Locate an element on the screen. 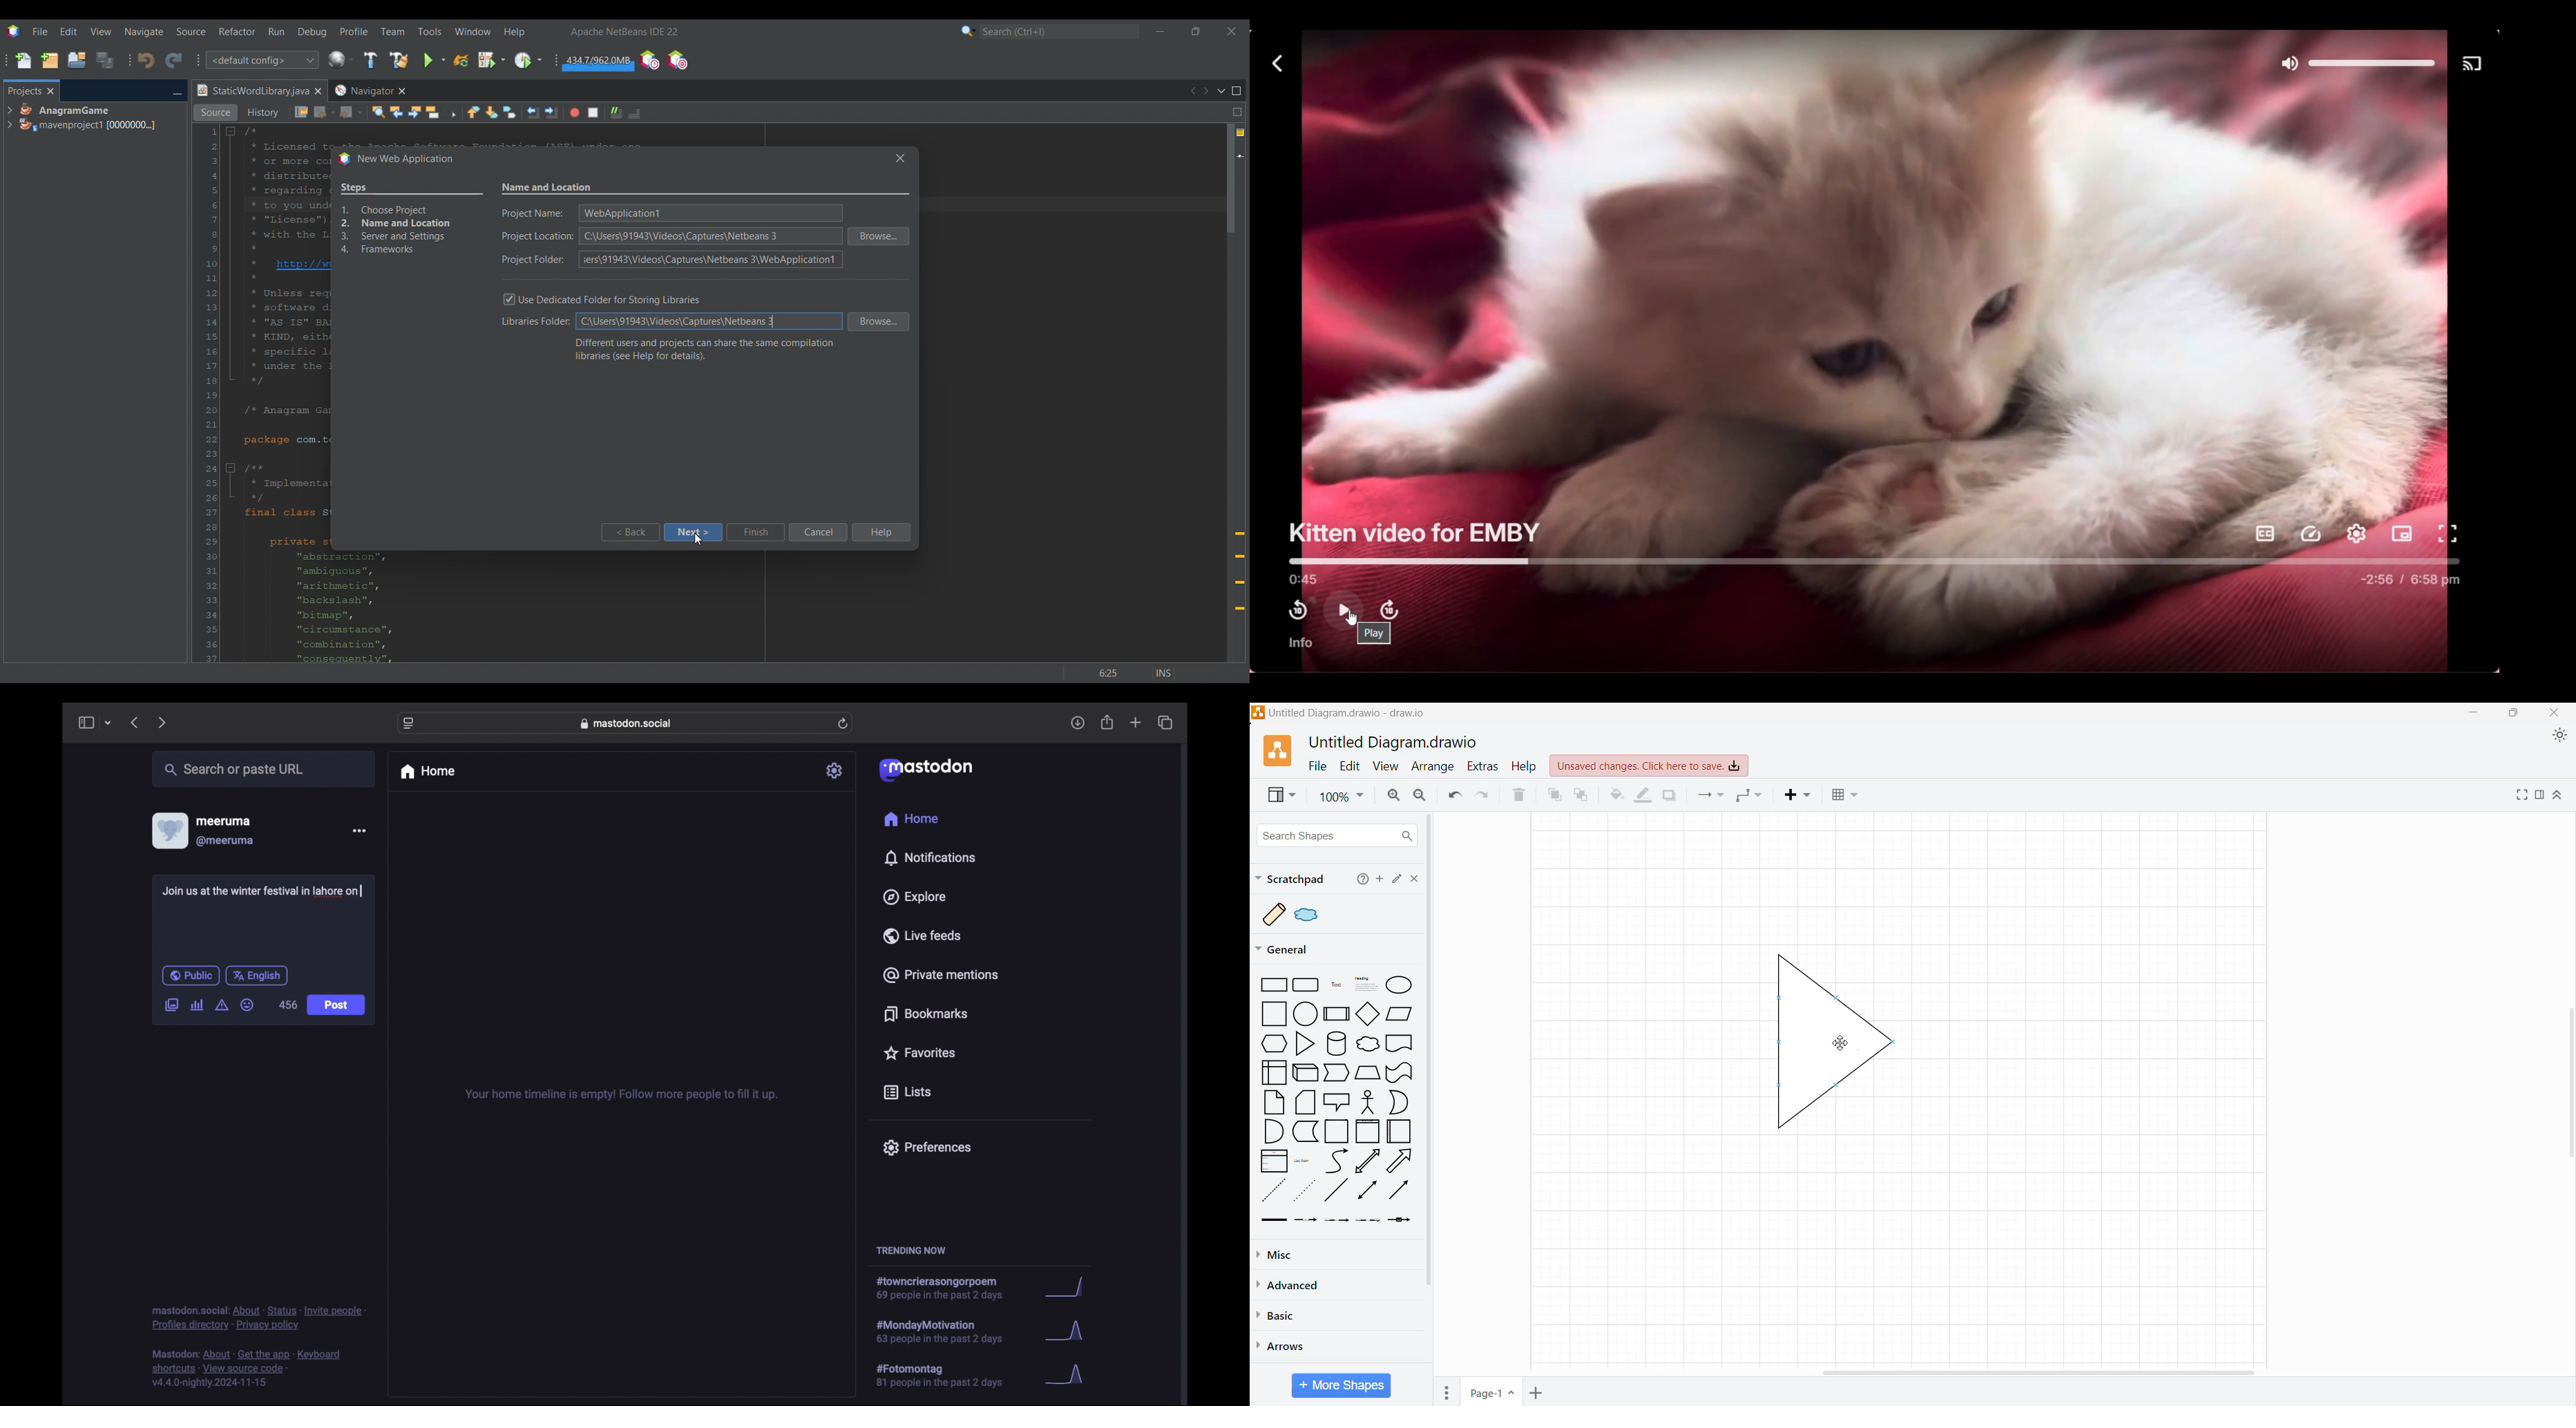  Close is located at coordinates (2555, 712).